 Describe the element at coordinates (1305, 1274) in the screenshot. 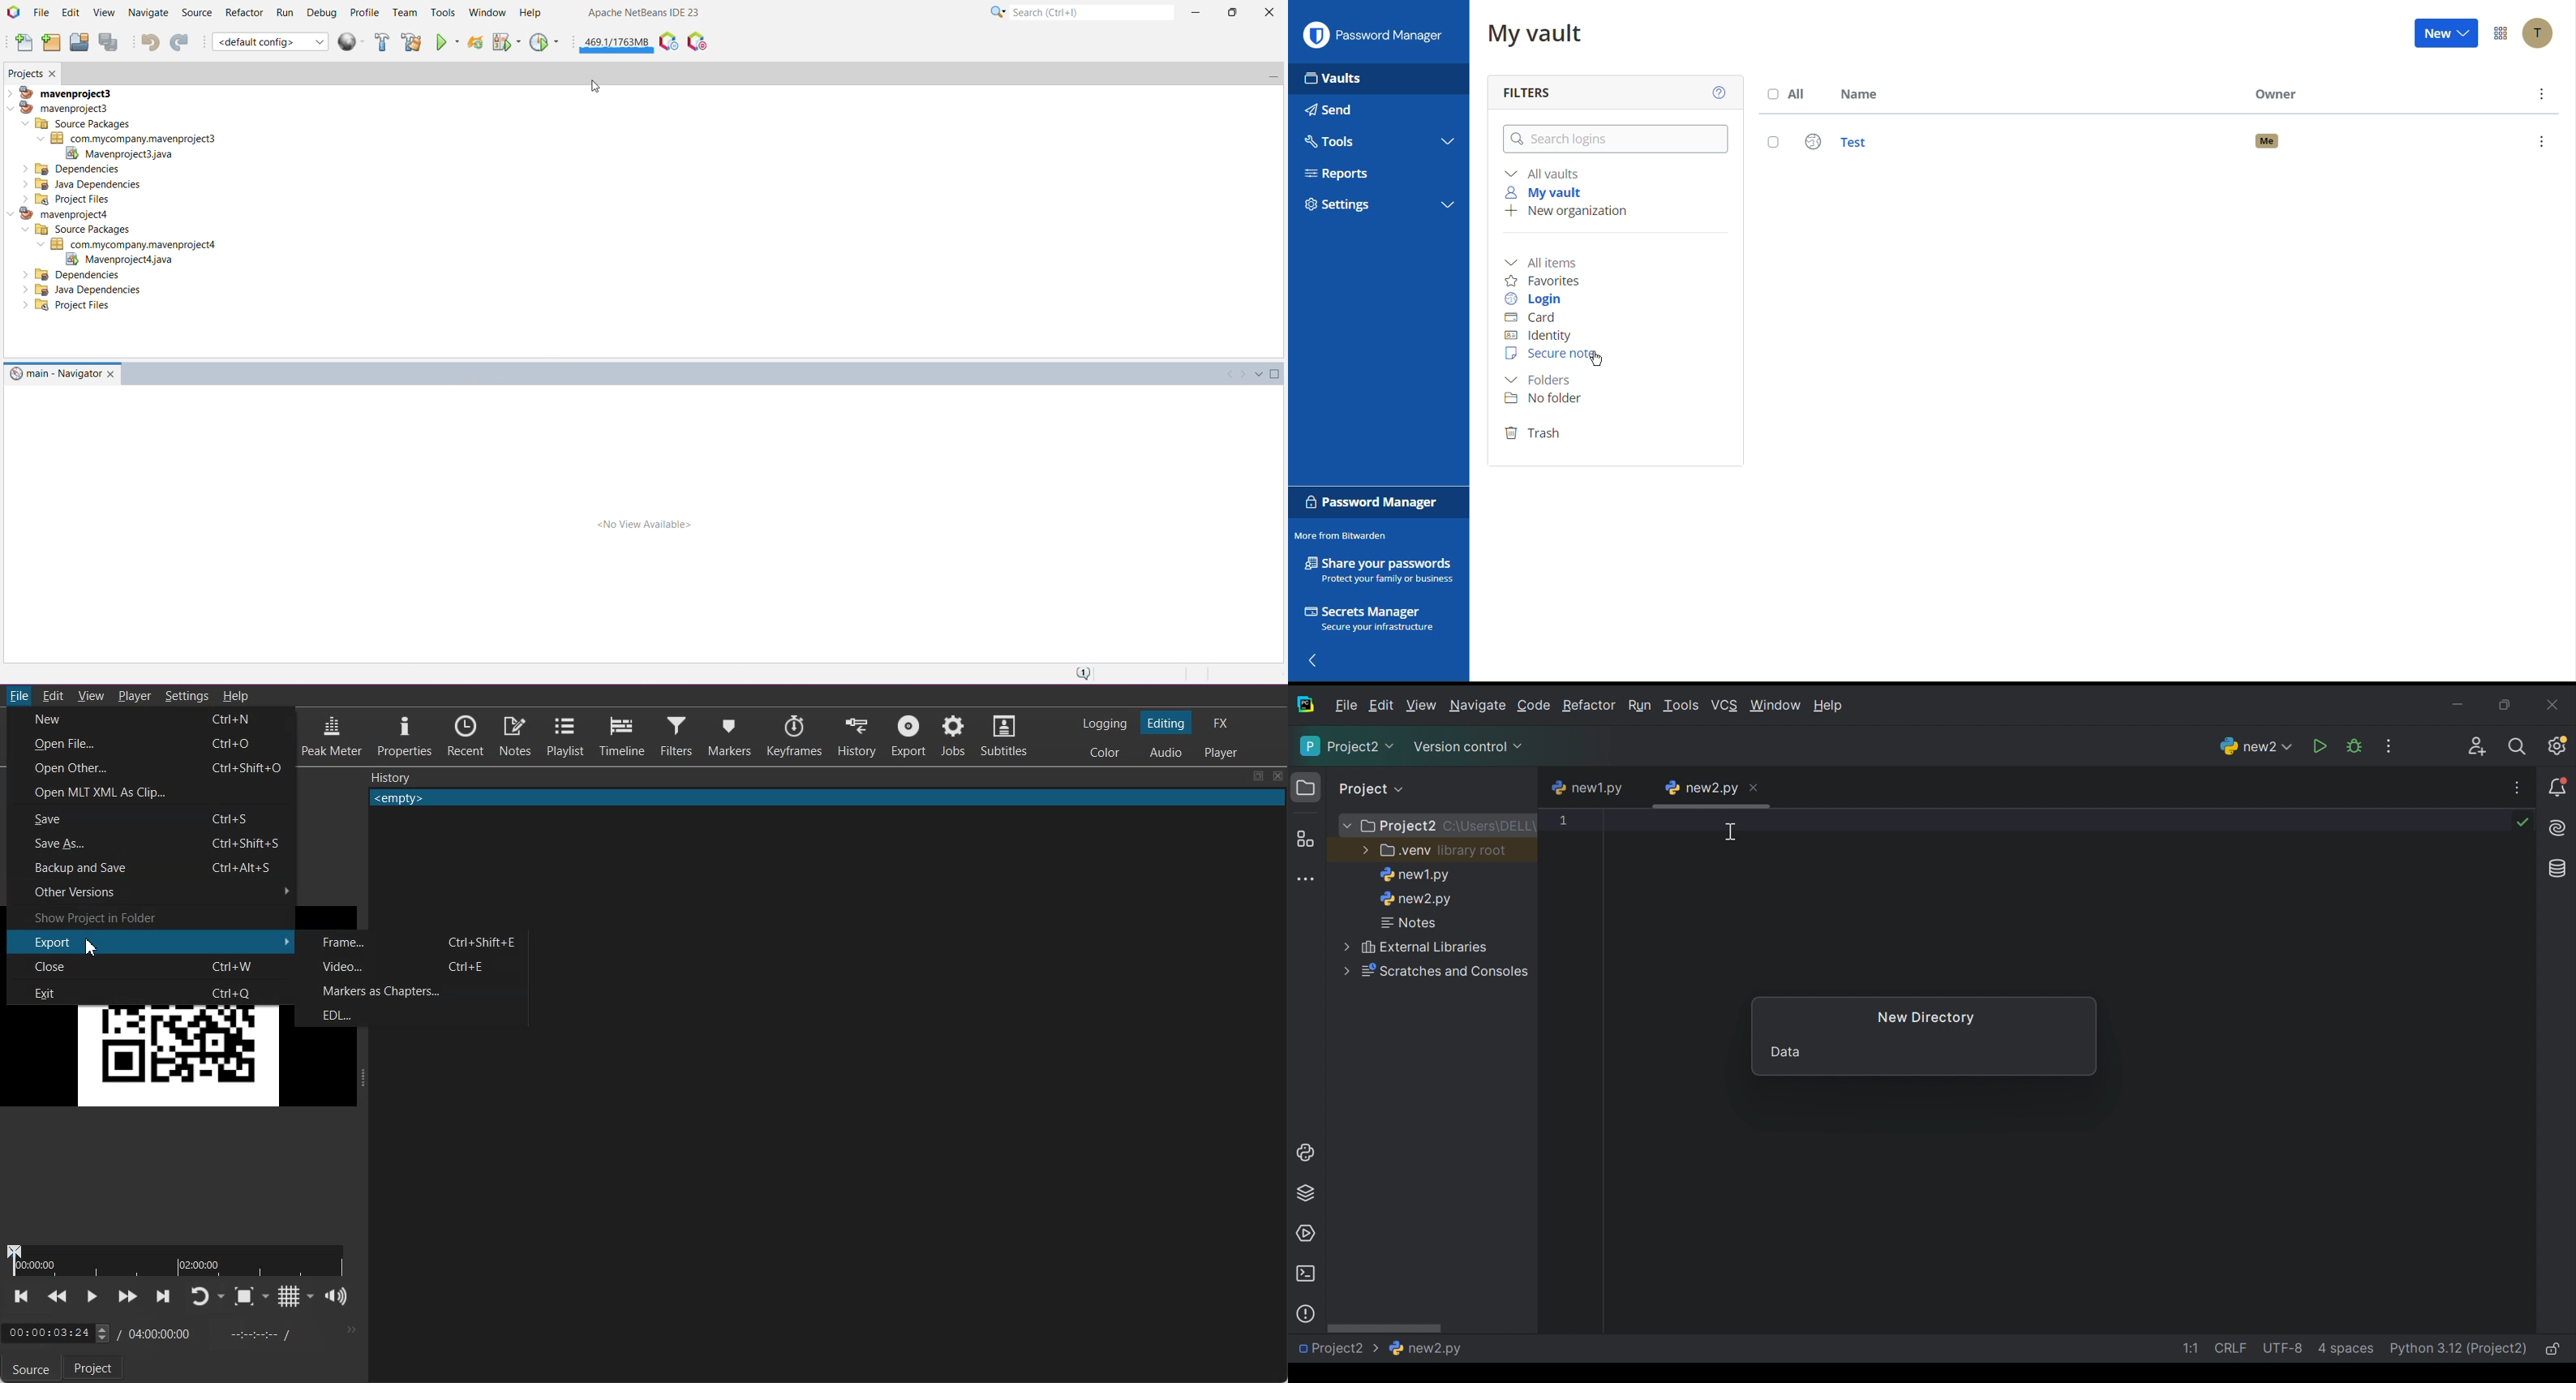

I see `Terminal` at that location.